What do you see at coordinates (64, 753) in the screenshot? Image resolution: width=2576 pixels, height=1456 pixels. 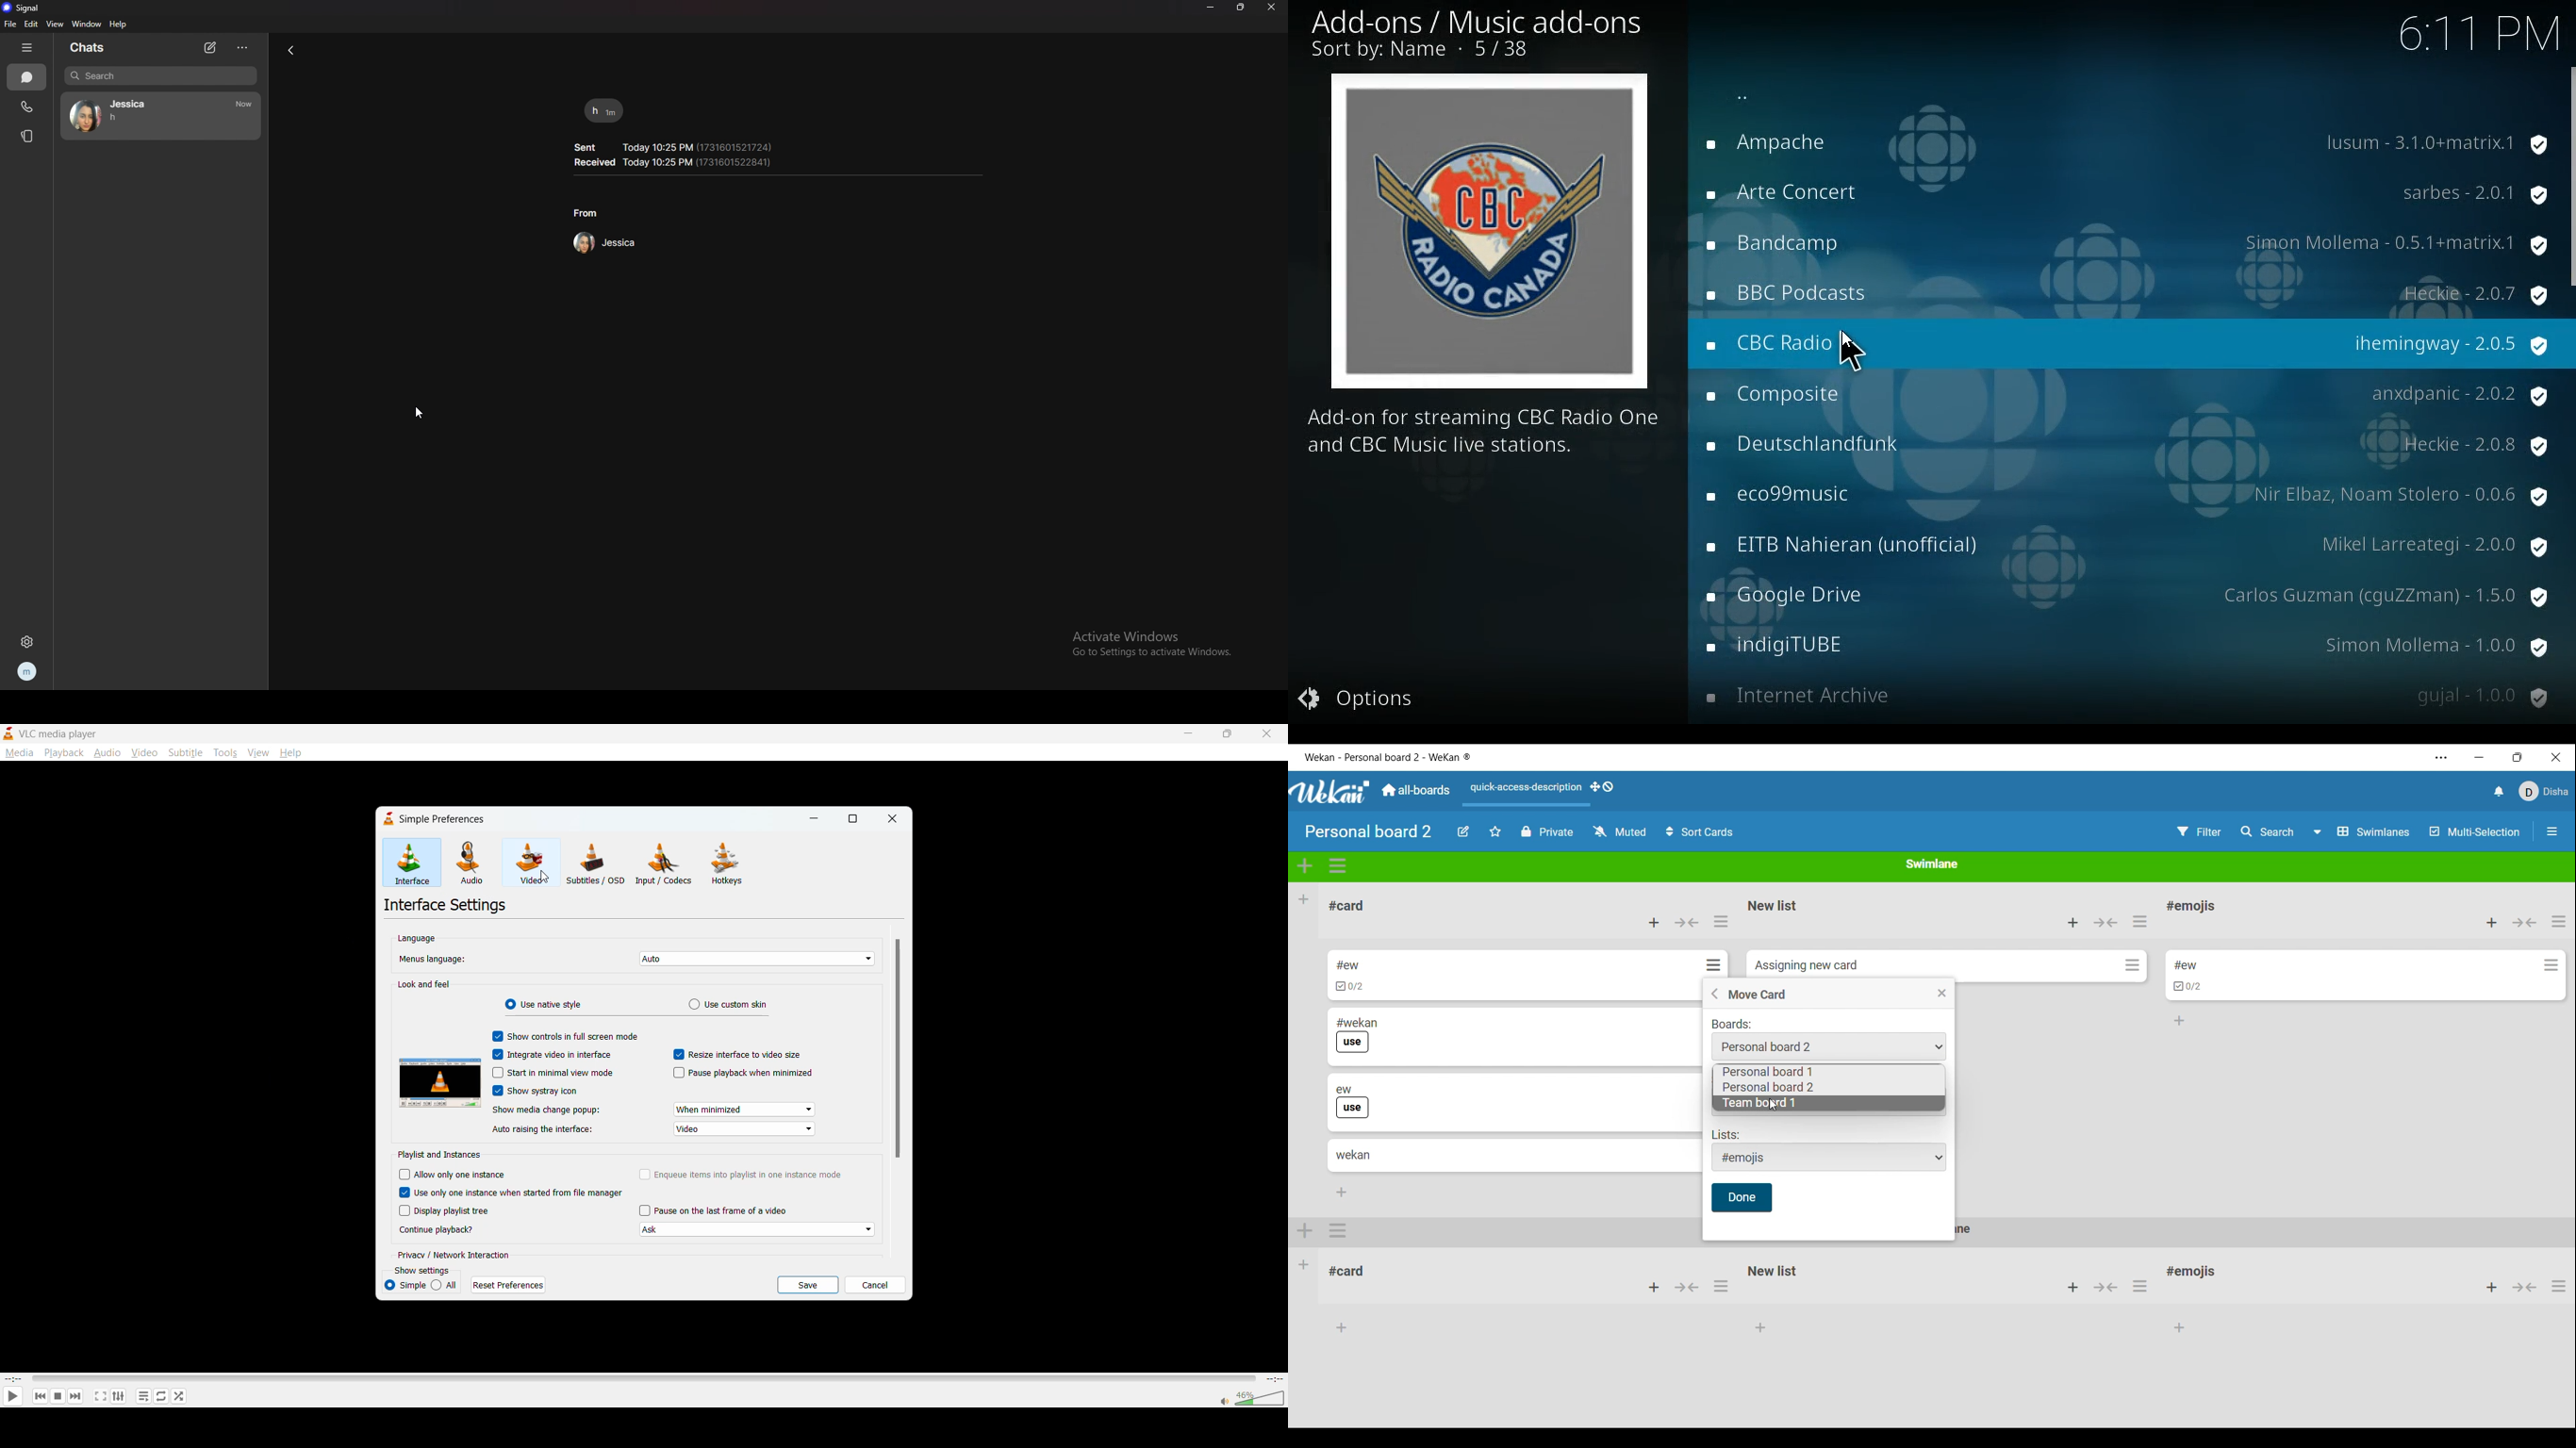 I see `playback` at bounding box center [64, 753].